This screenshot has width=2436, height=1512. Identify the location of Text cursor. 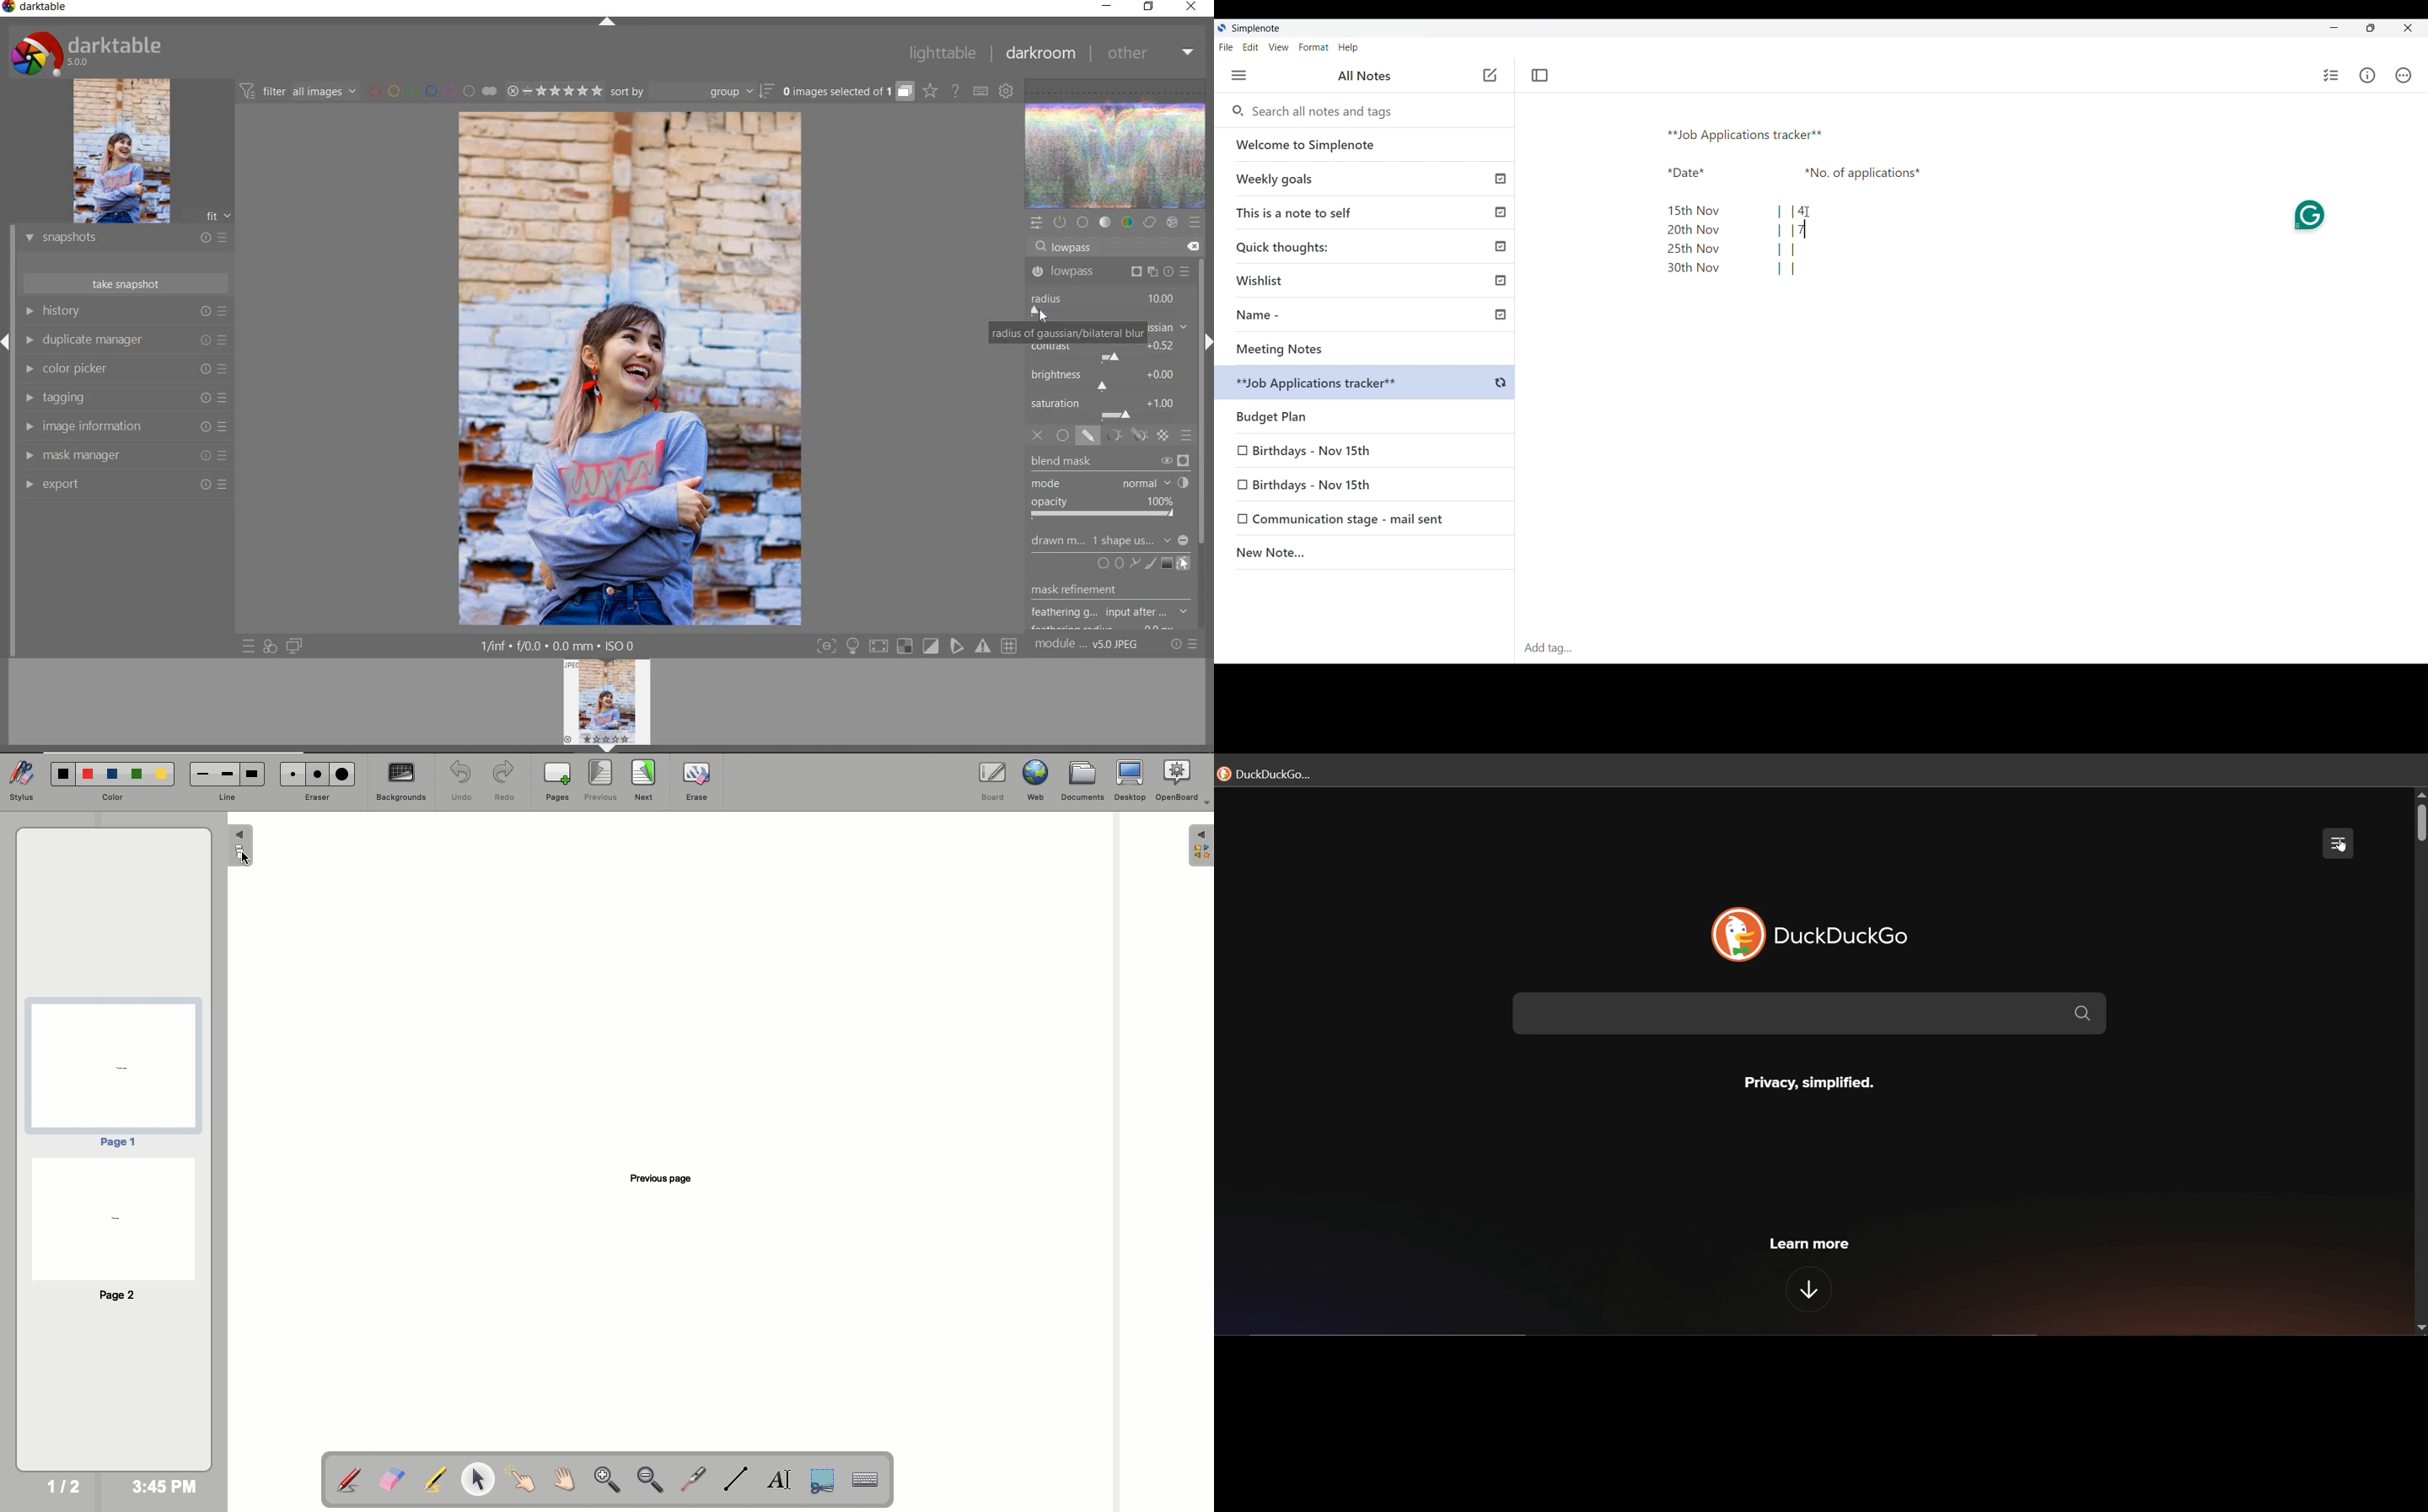
(1803, 229).